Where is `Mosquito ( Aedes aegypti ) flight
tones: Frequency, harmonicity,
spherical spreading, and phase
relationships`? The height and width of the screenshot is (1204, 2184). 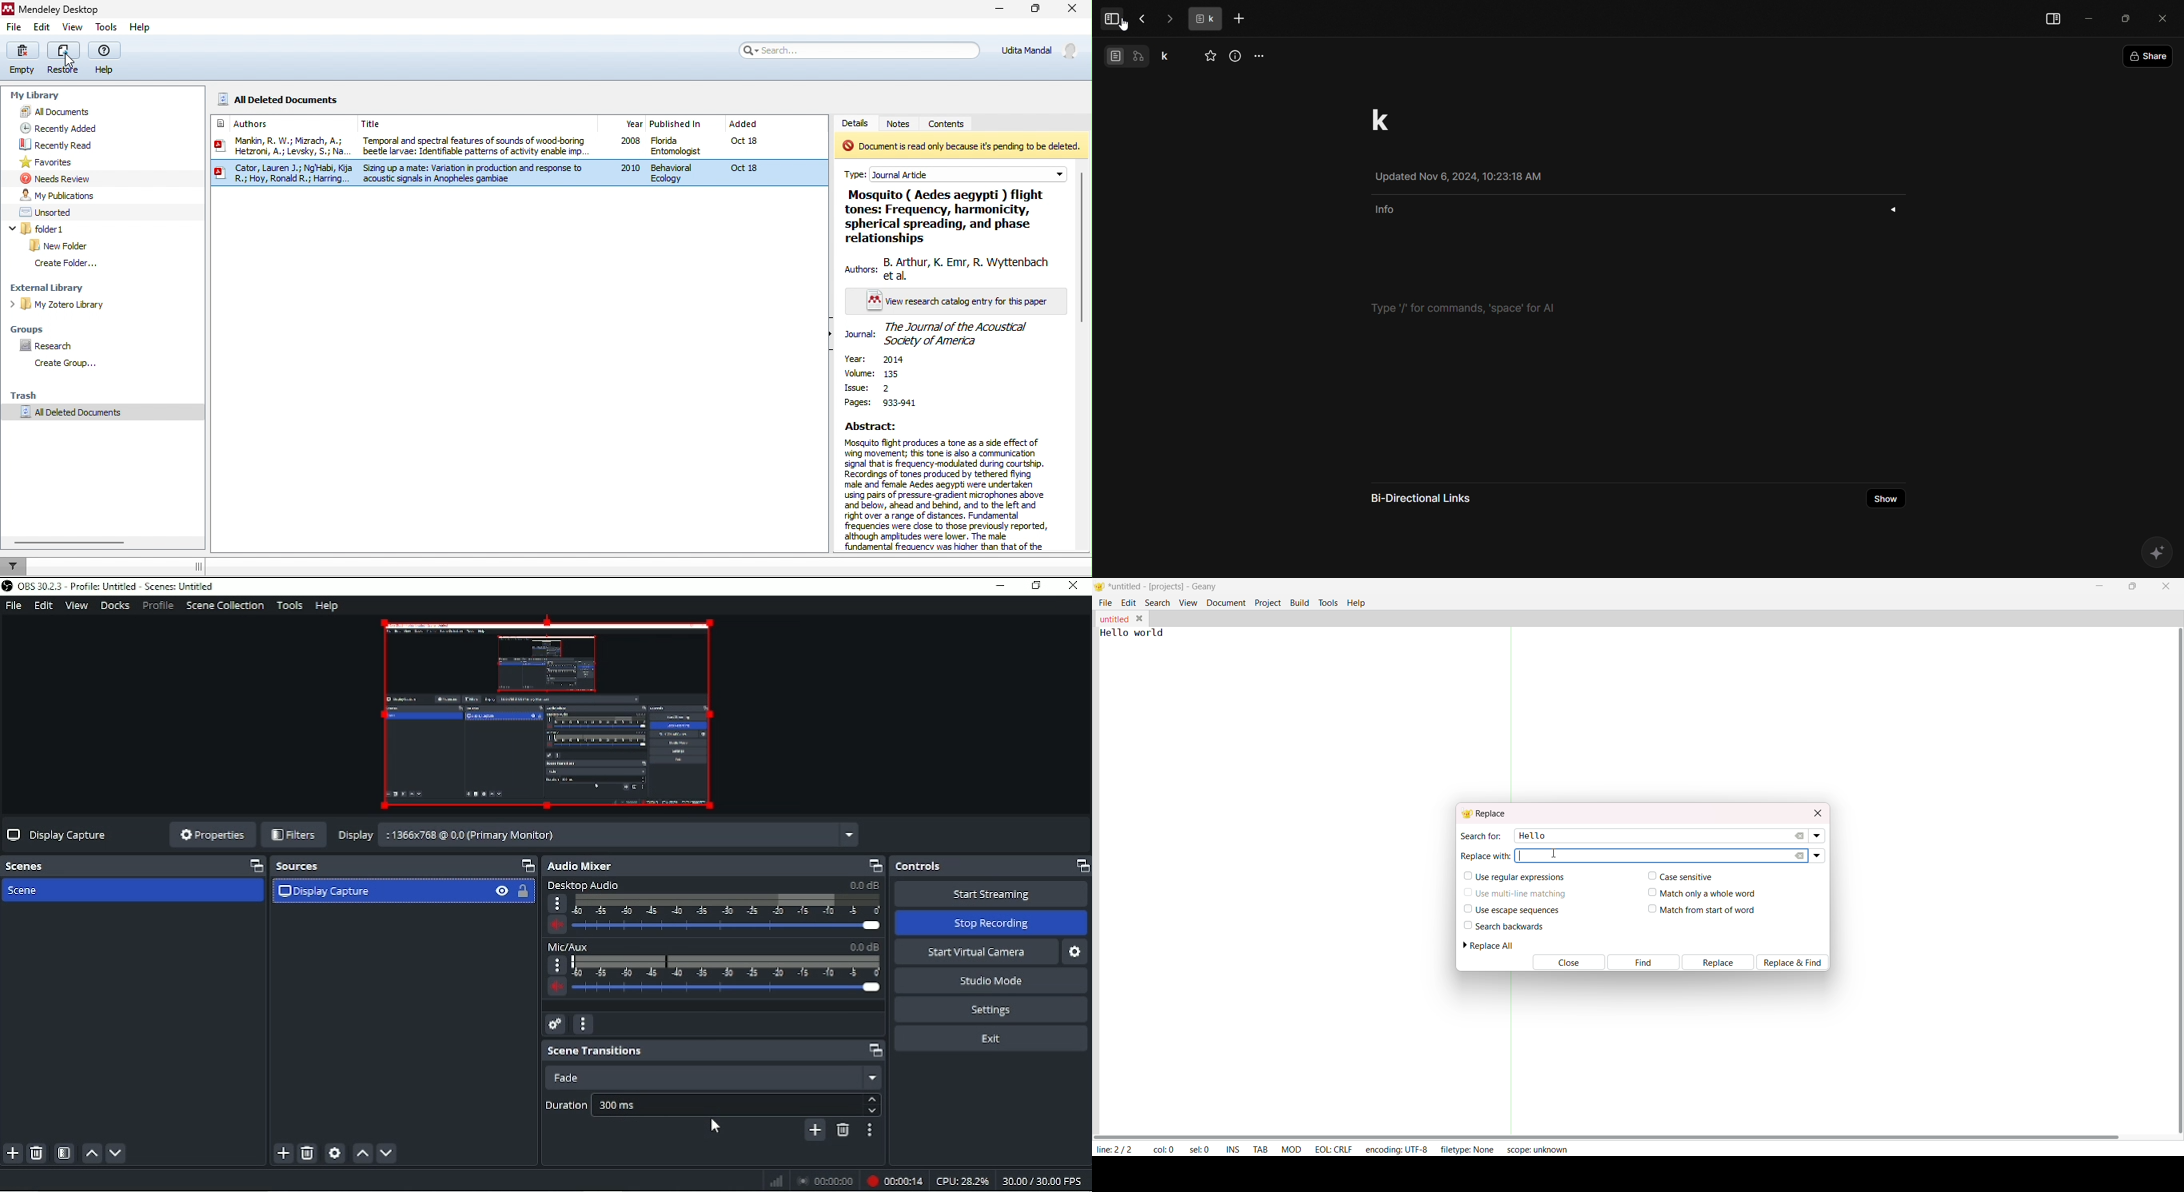
Mosquito ( Aedes aegypti ) flight
tones: Frequency, harmonicity,
spherical spreading, and phase
relationships is located at coordinates (938, 216).